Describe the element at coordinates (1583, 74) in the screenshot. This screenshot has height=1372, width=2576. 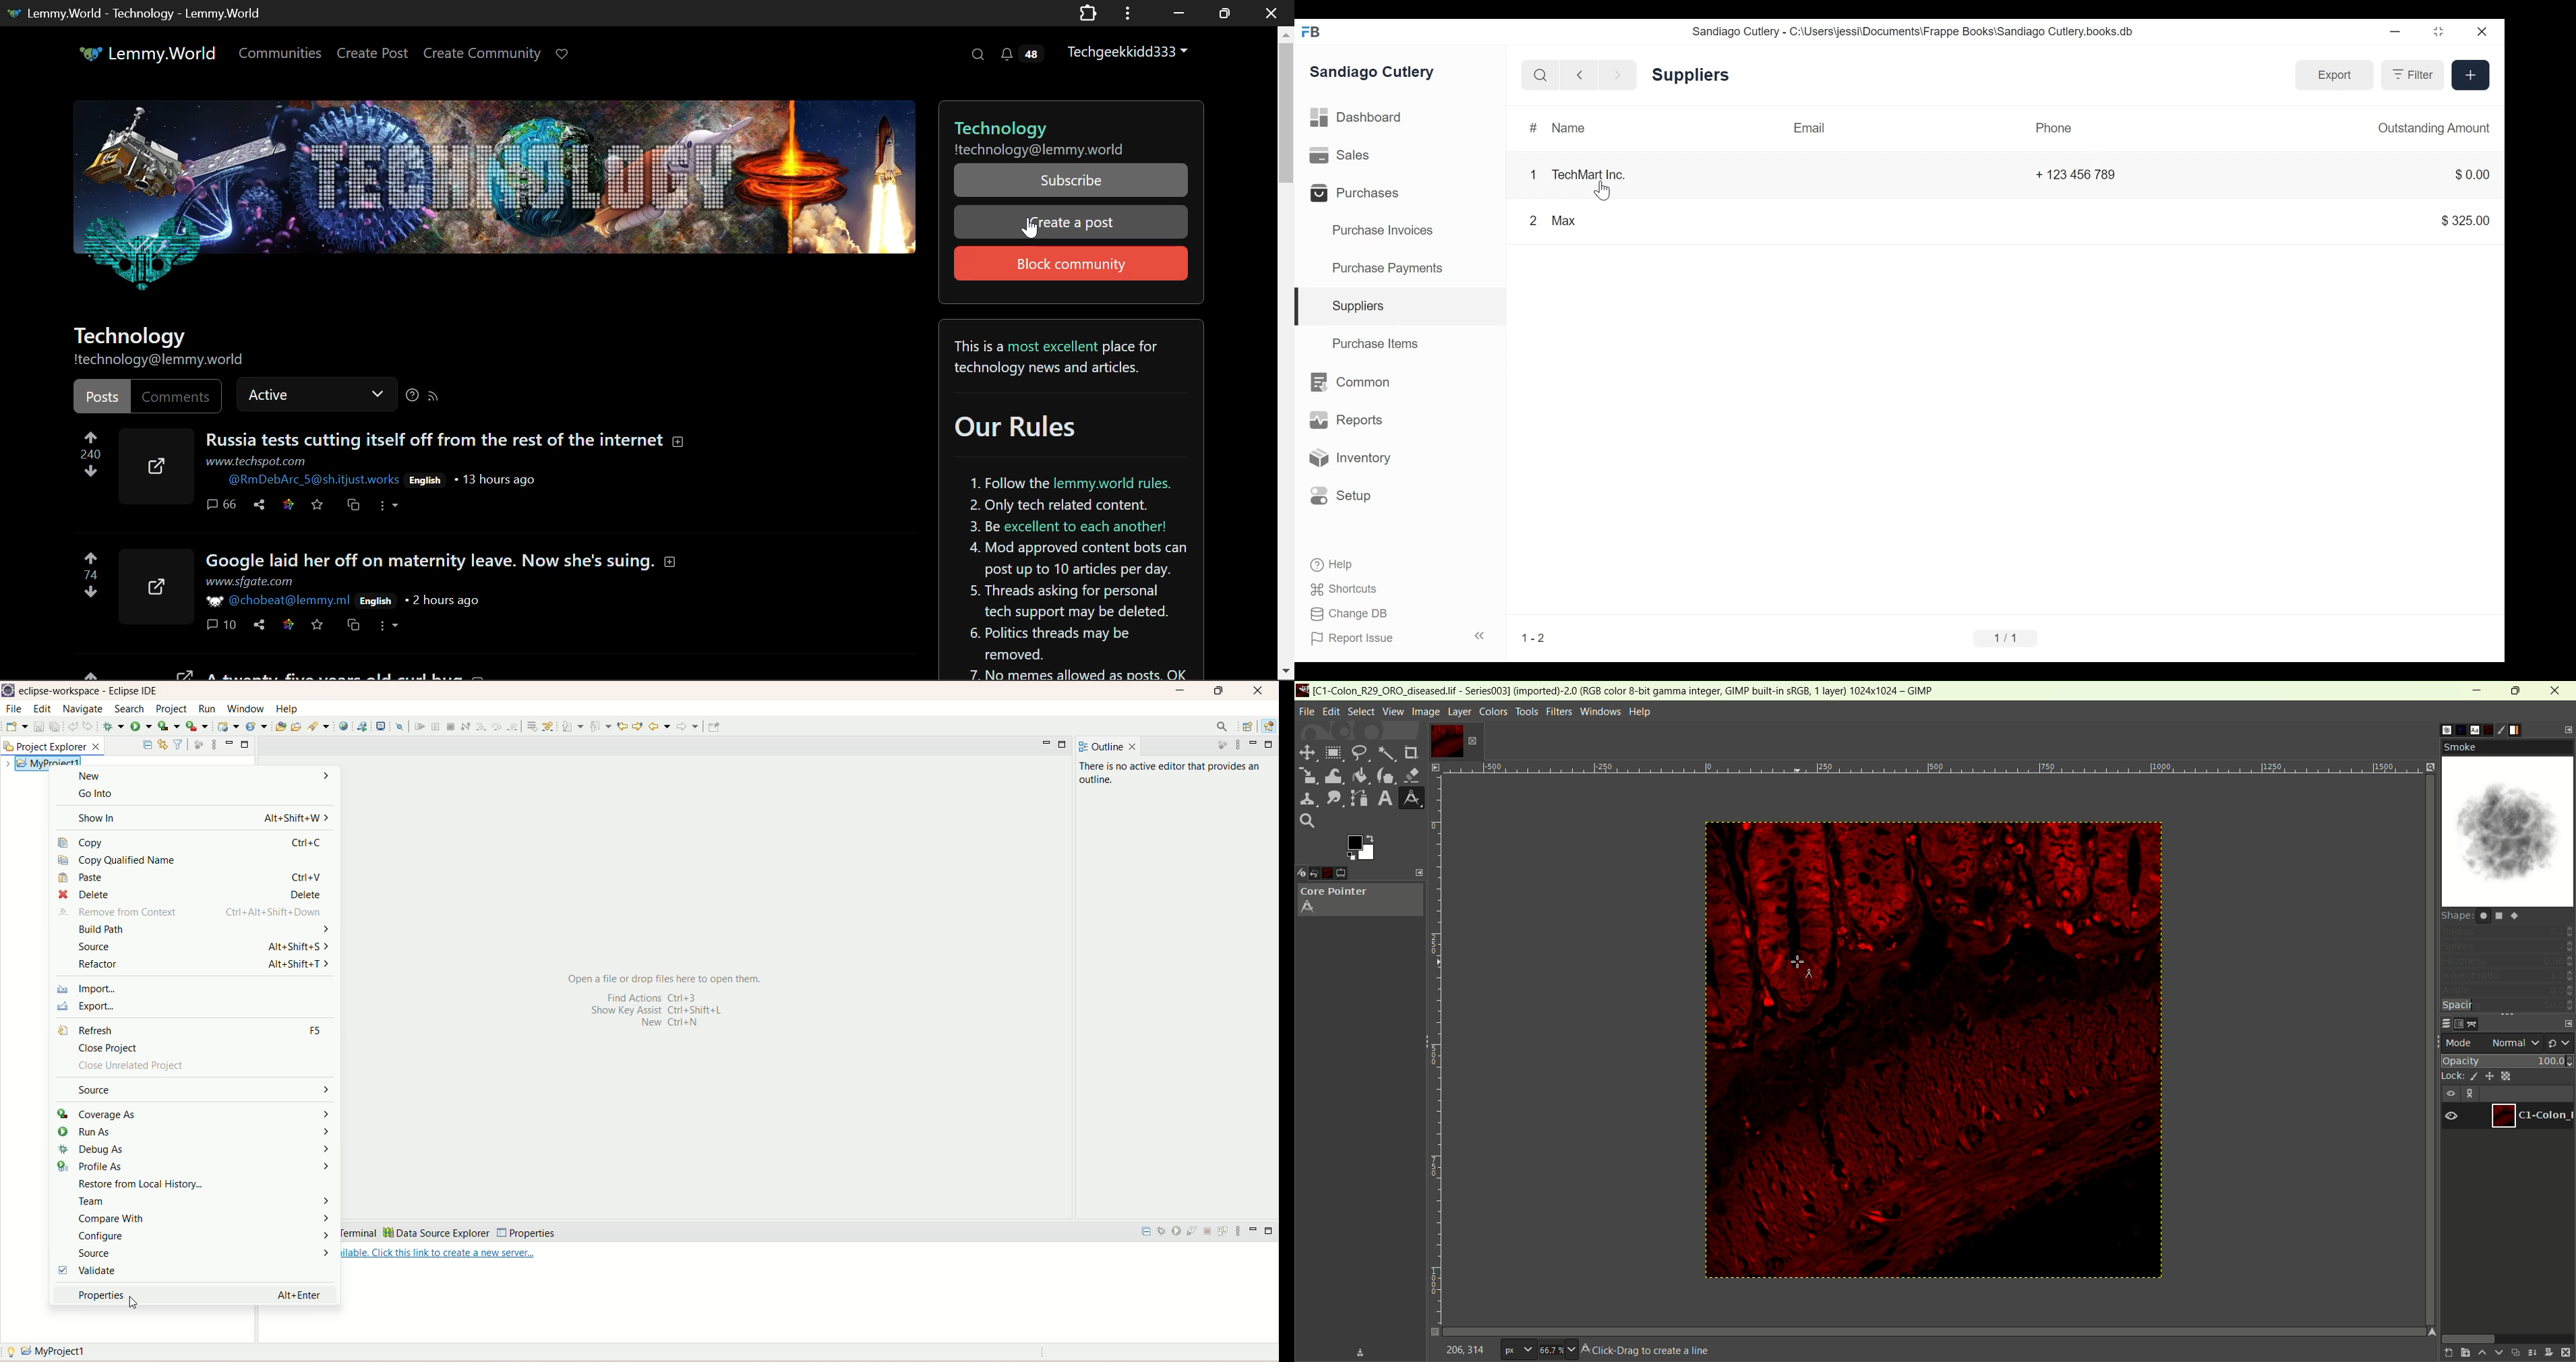
I see `back` at that location.